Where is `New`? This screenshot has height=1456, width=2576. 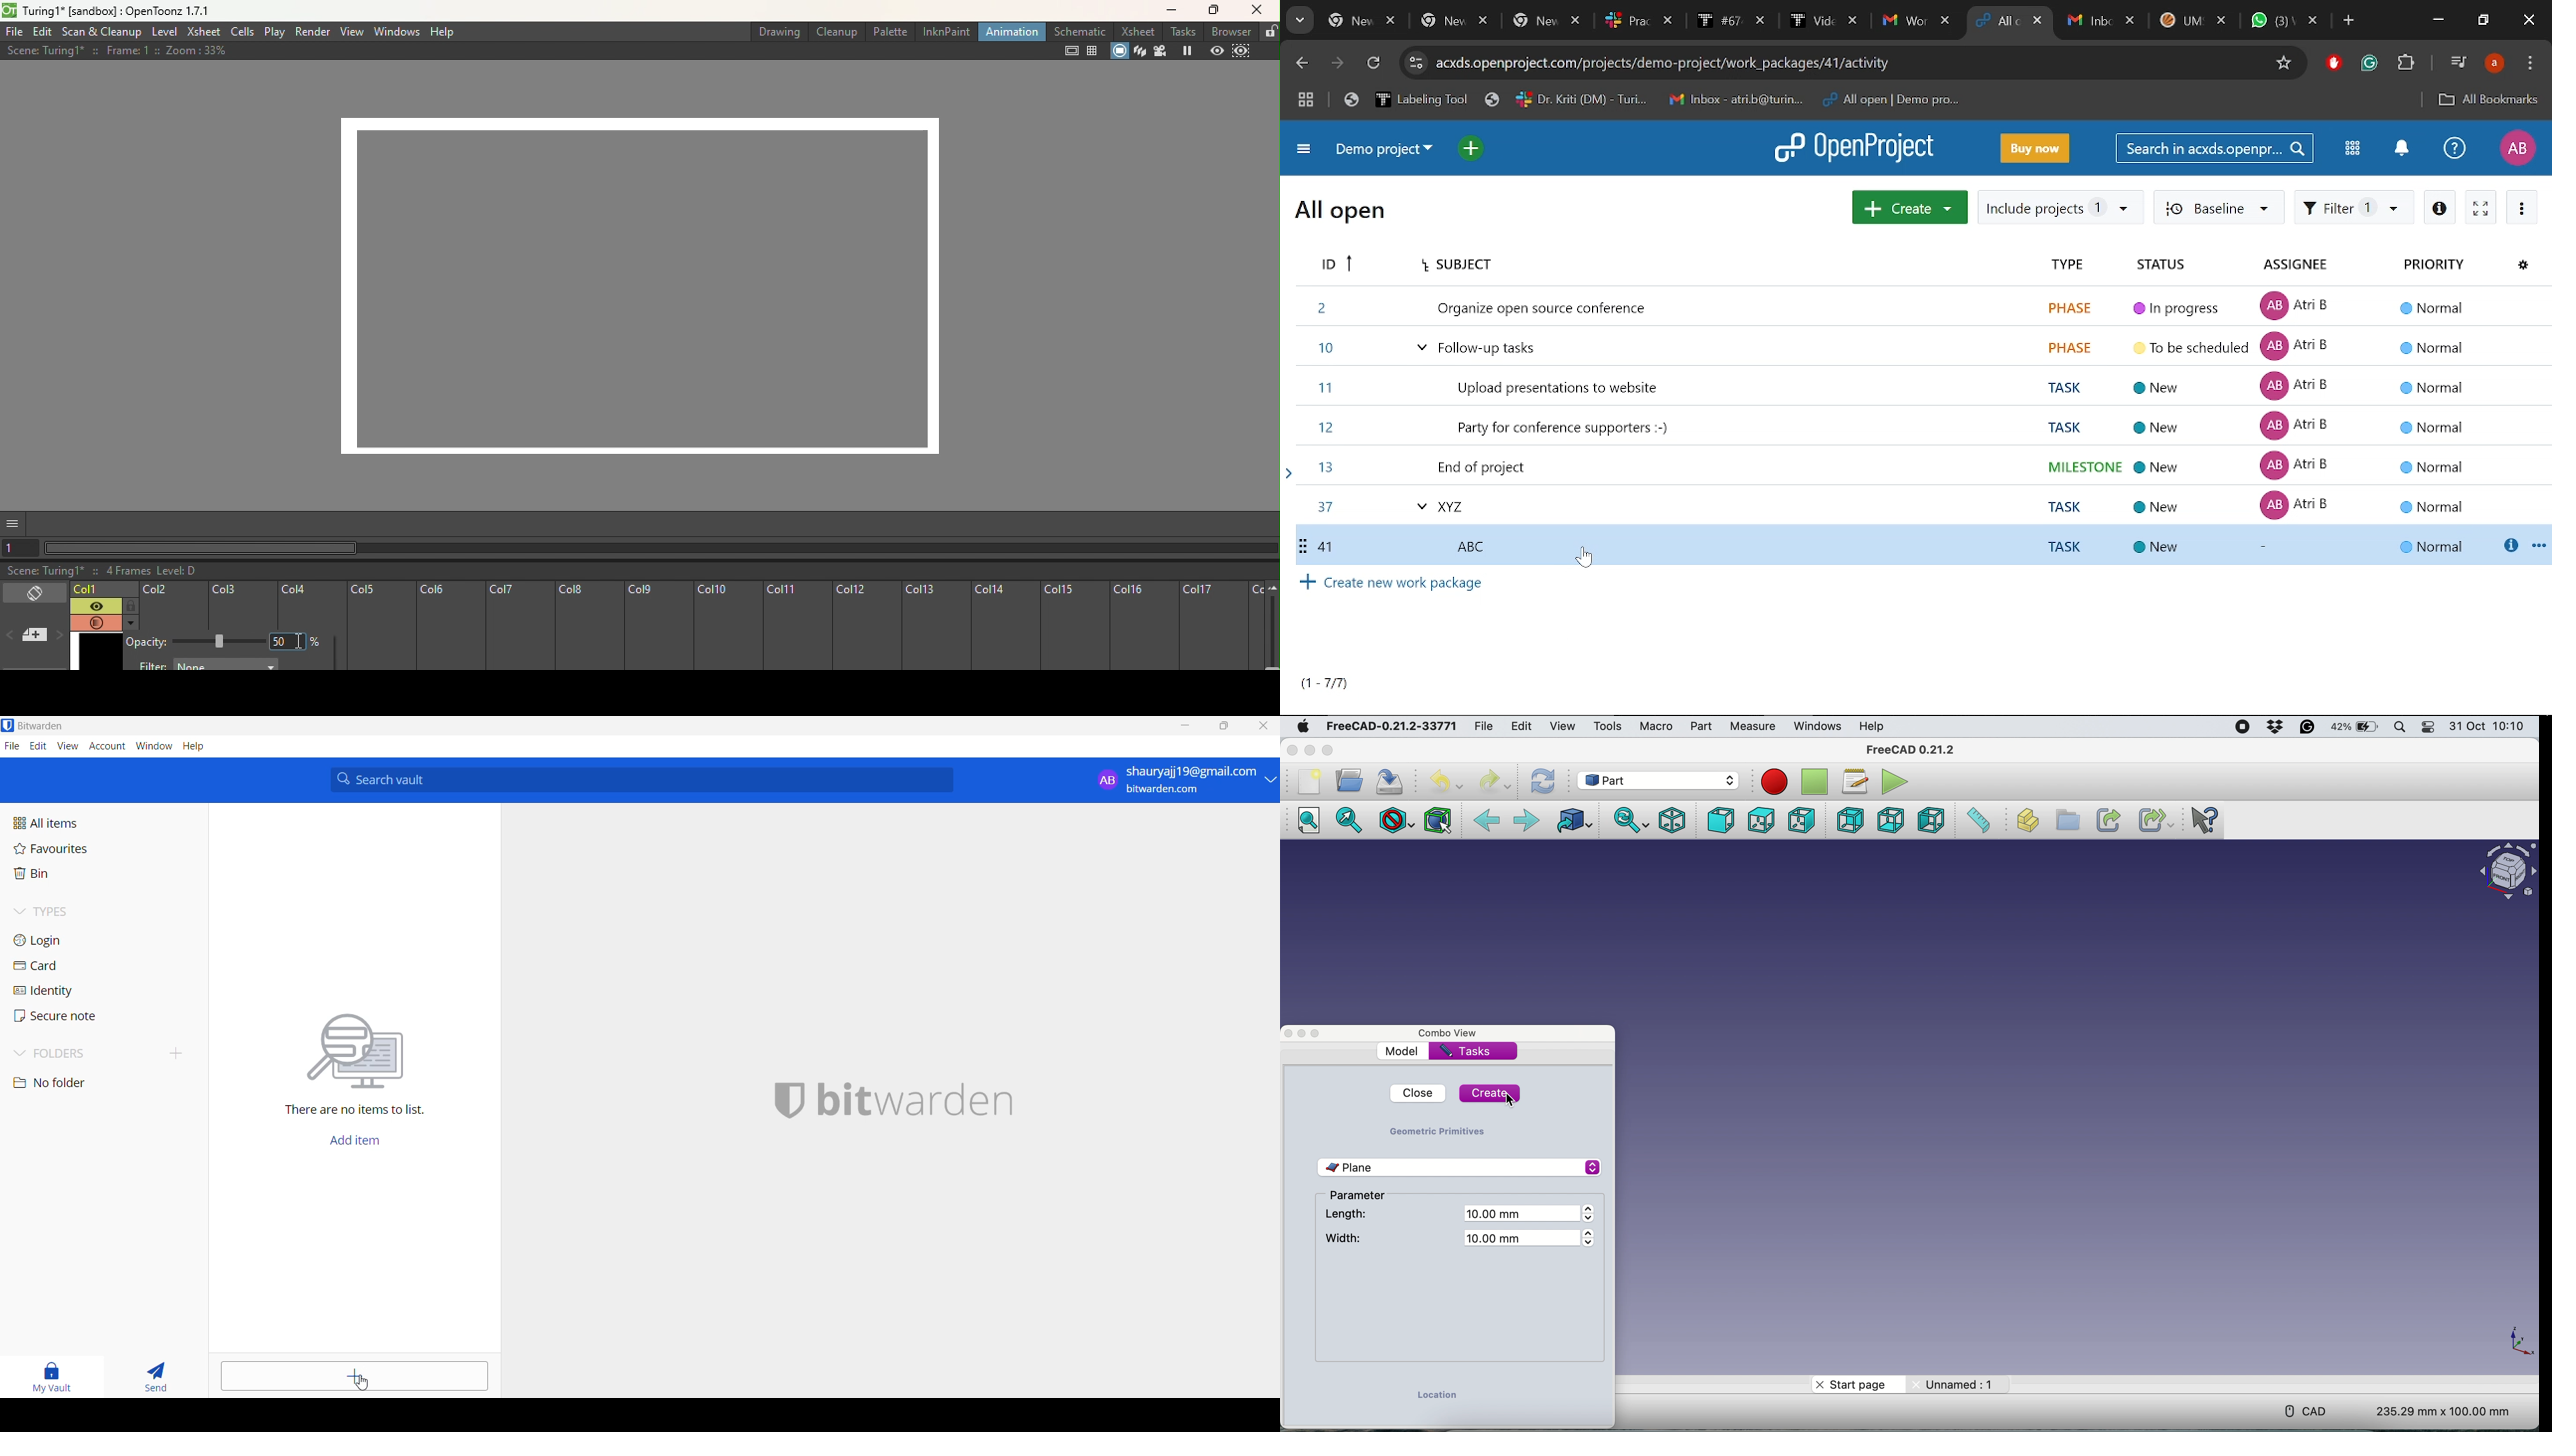 New is located at coordinates (1308, 781).